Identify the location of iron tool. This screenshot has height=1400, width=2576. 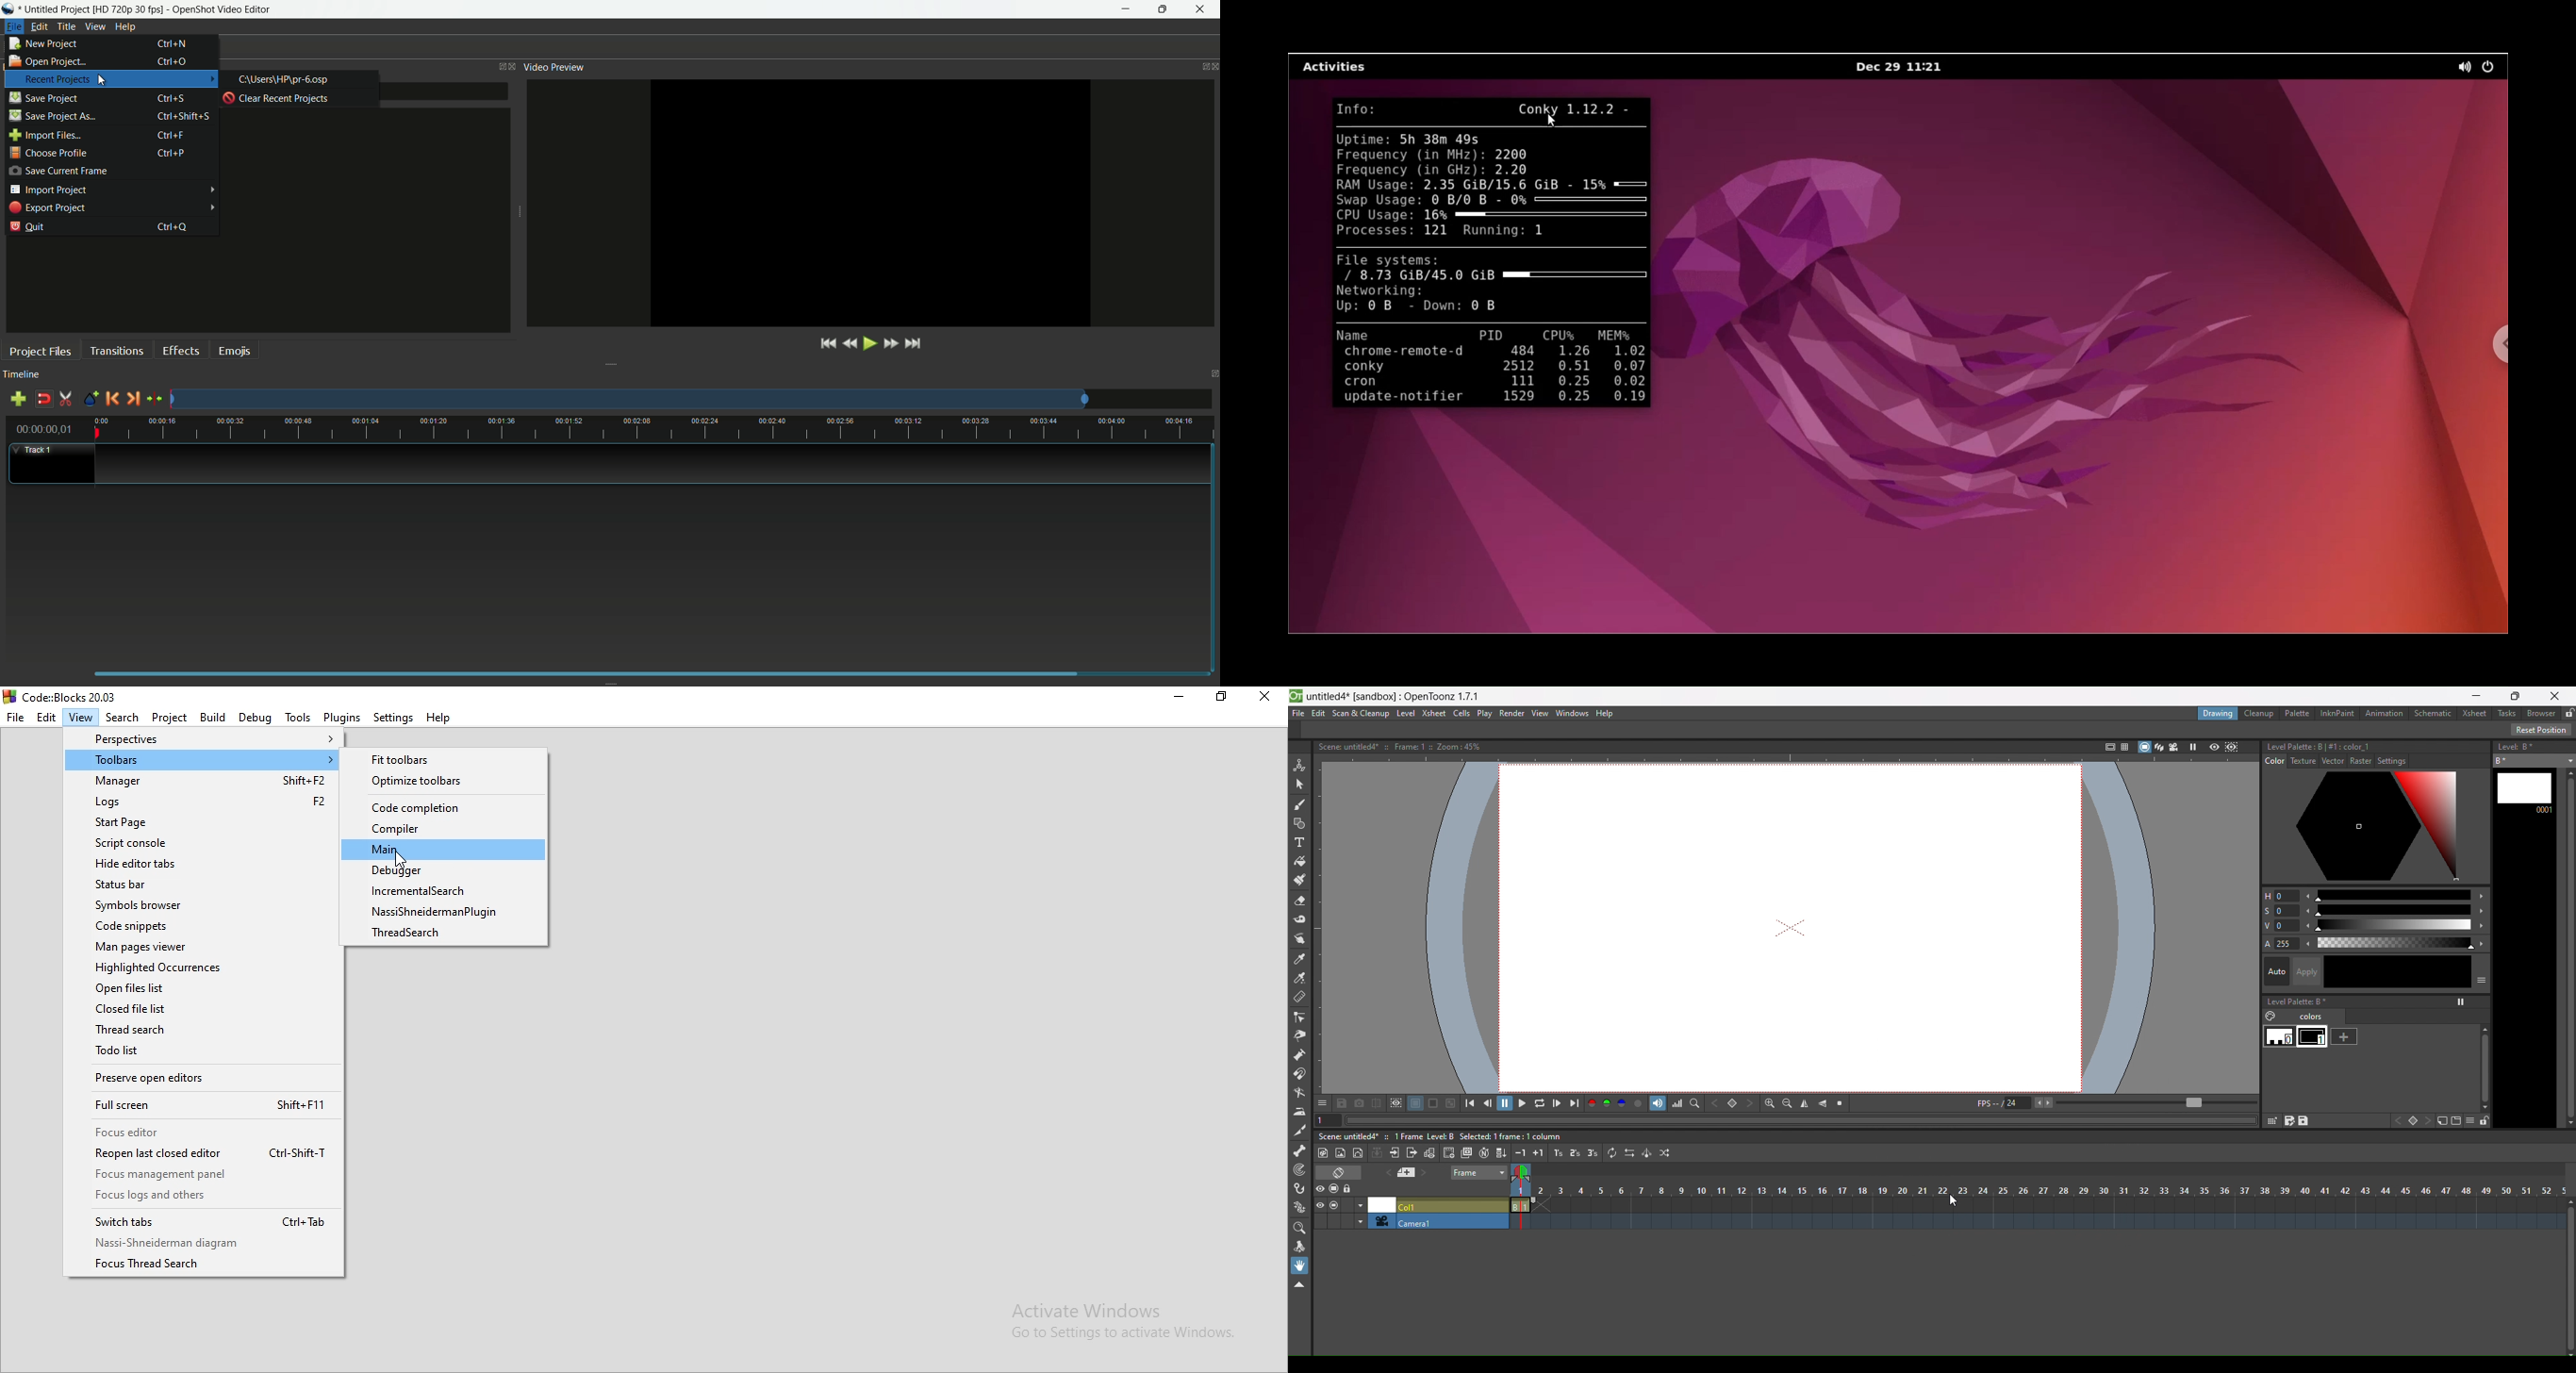
(1299, 1113).